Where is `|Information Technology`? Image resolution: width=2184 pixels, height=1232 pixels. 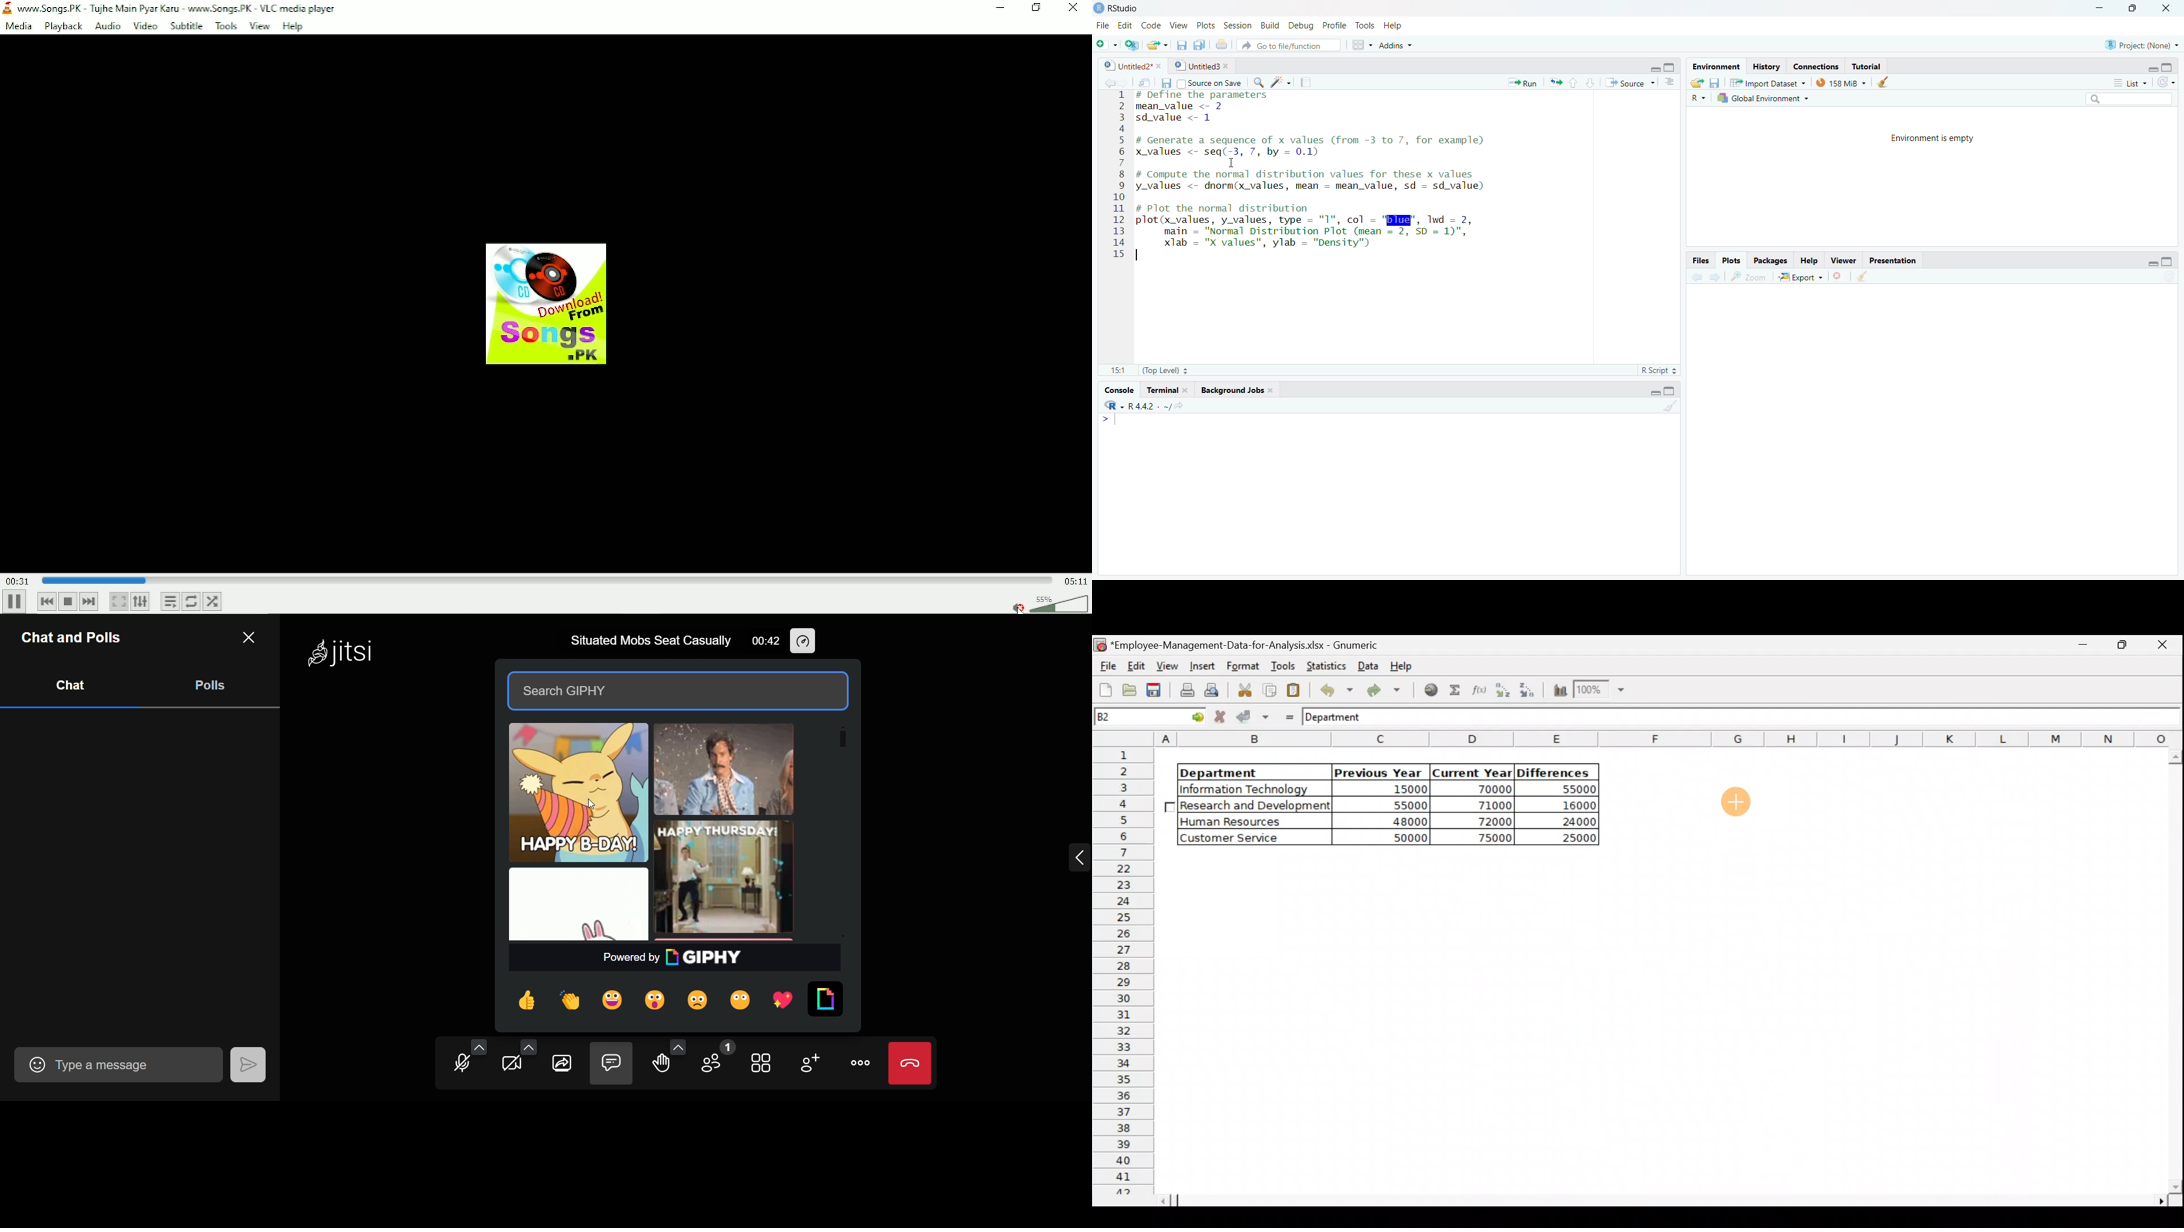 |Information Technology is located at coordinates (1253, 789).